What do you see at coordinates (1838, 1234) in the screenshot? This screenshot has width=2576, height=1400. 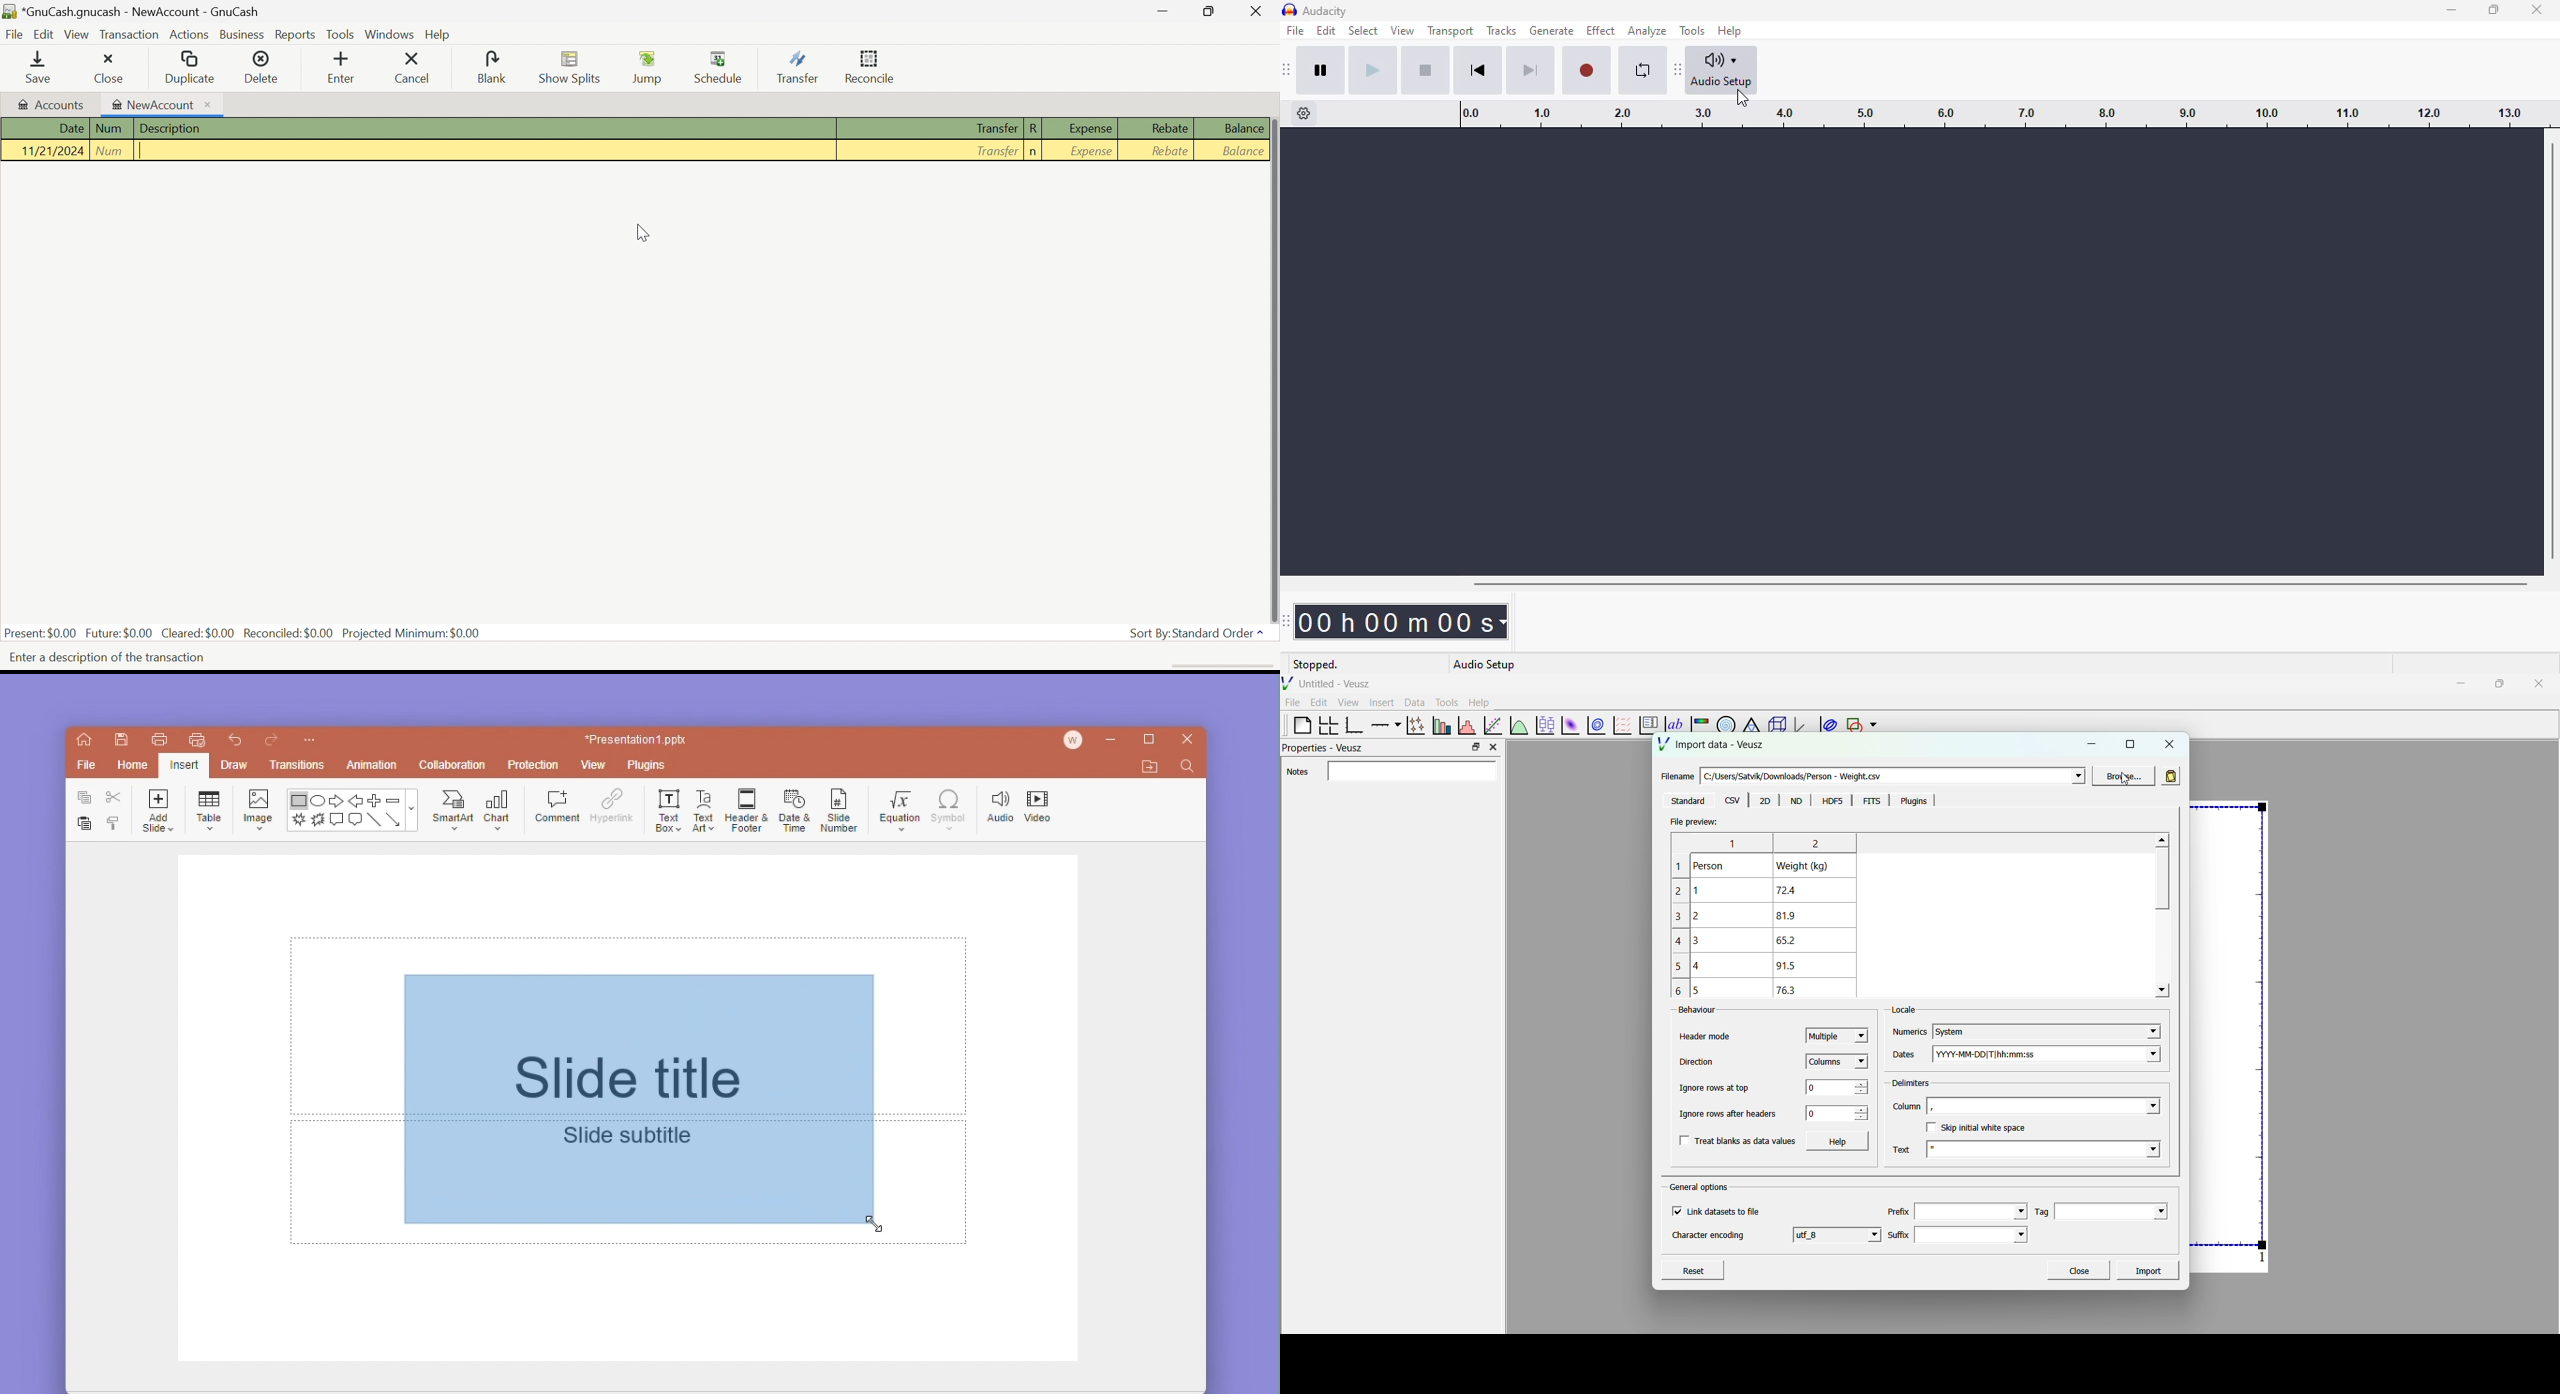 I see `utf_8` at bounding box center [1838, 1234].